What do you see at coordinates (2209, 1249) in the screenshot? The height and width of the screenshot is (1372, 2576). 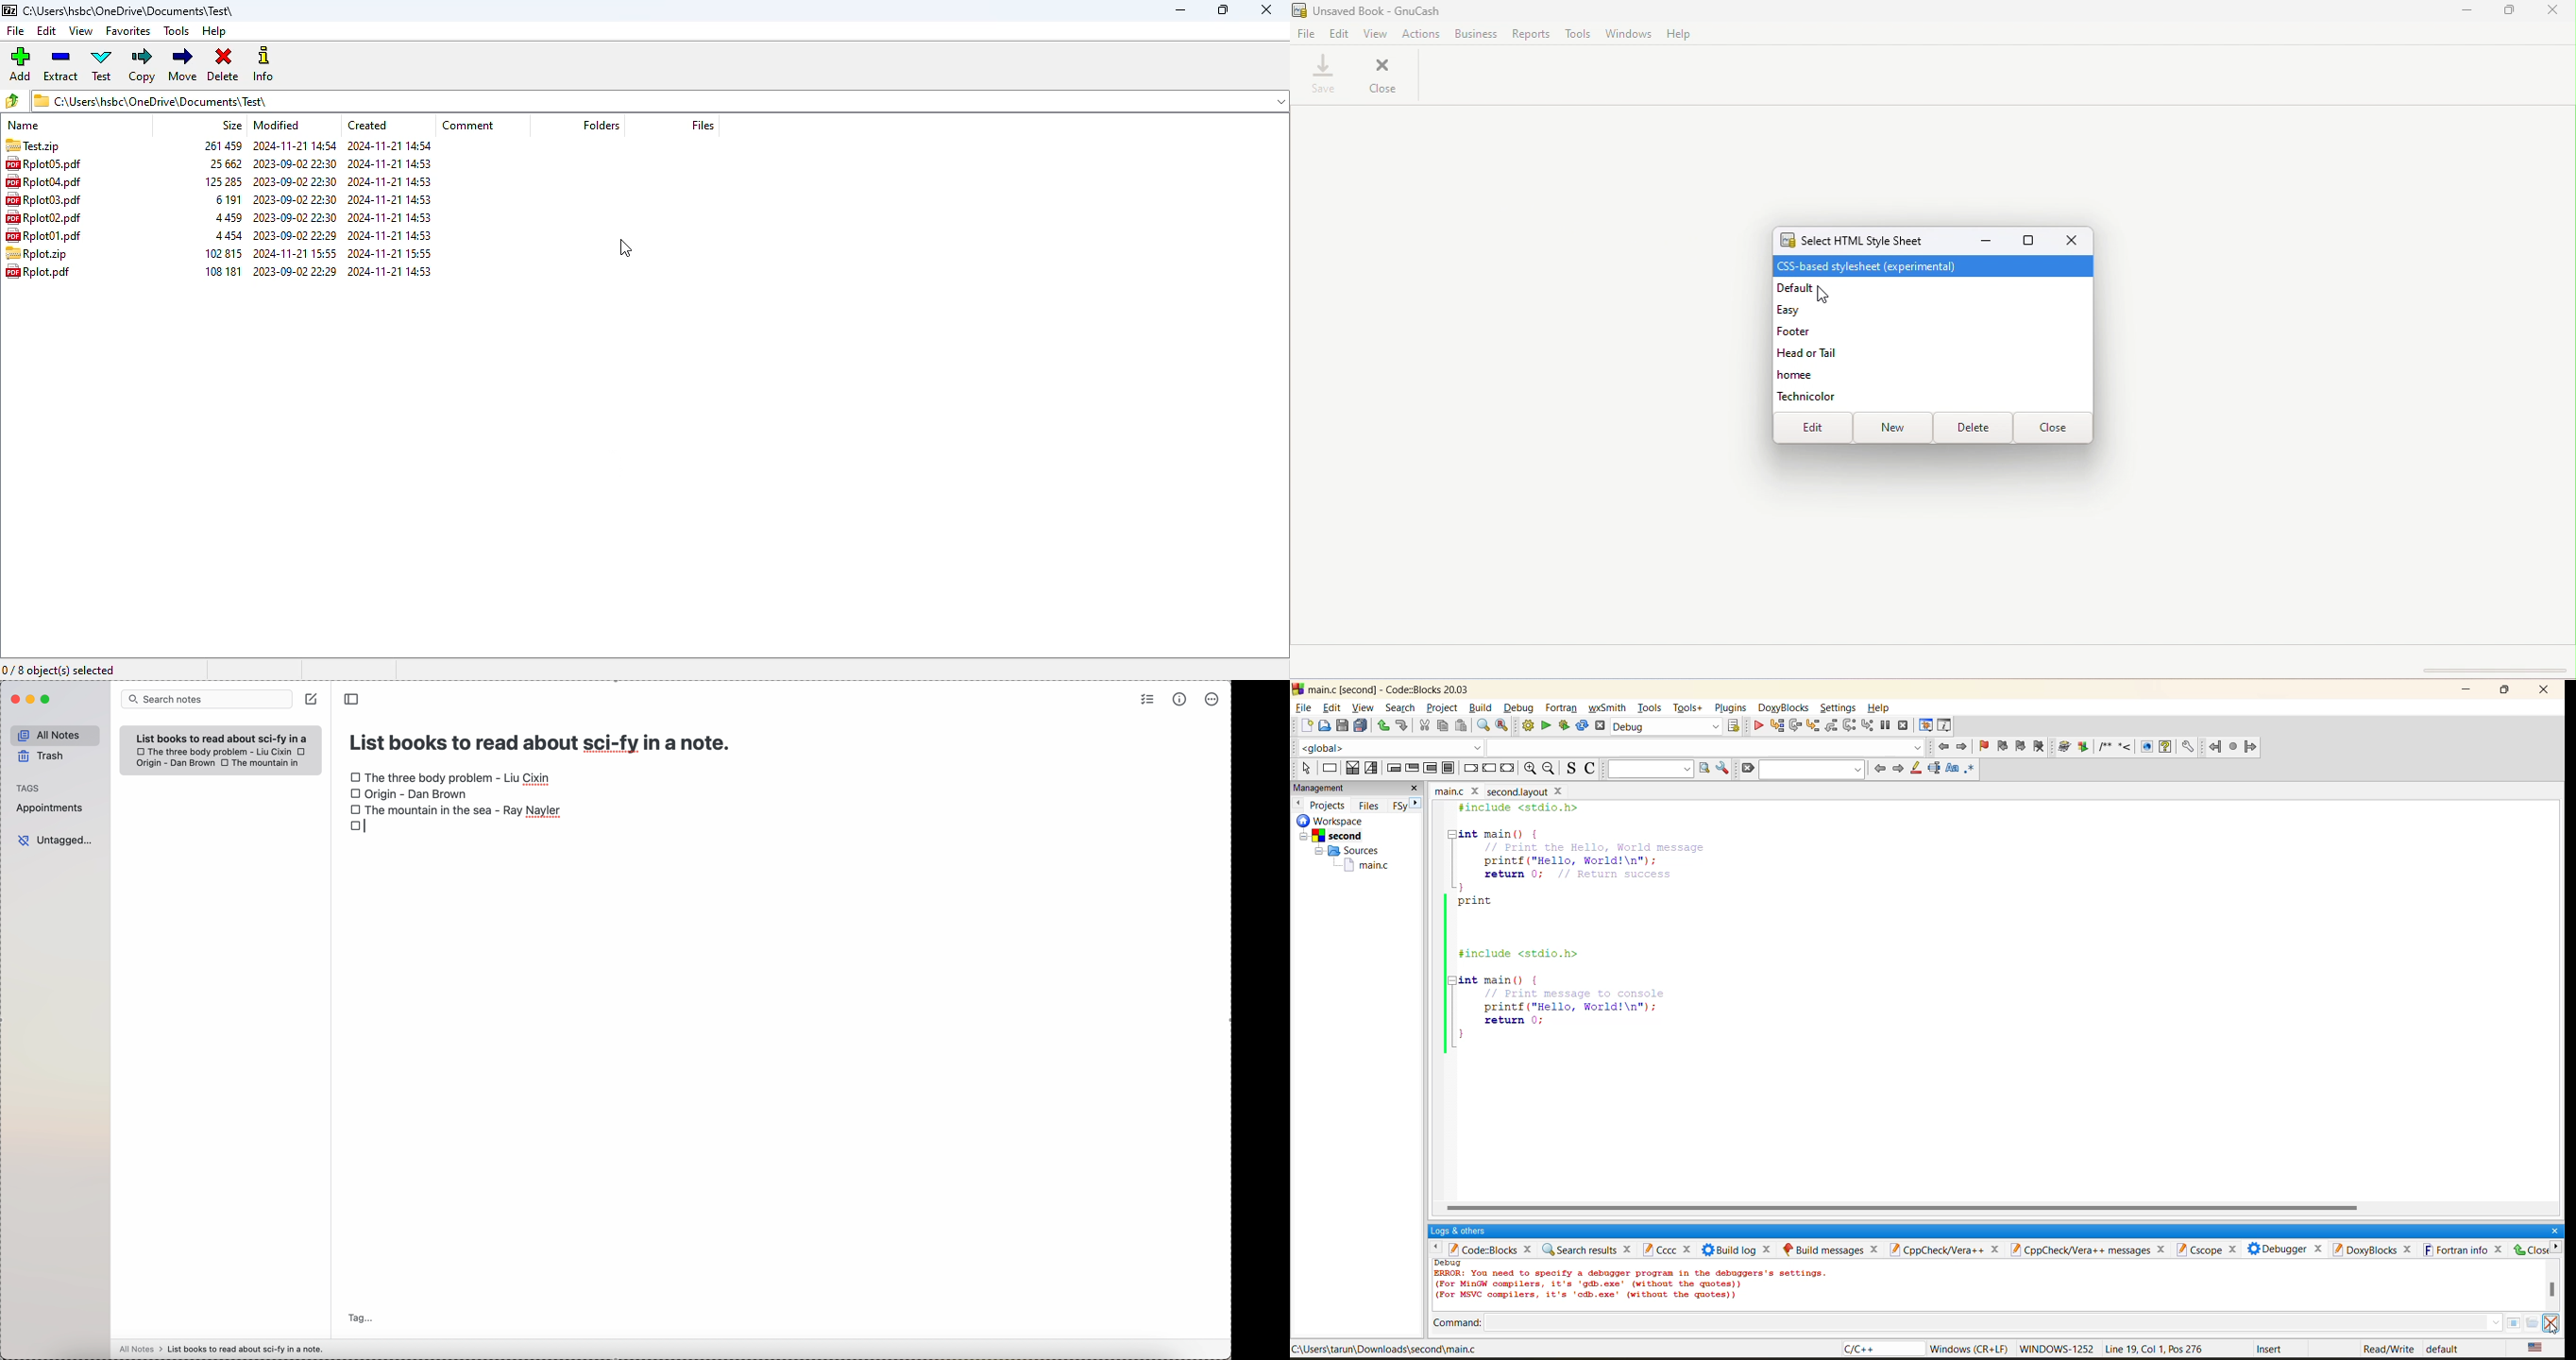 I see `cscope` at bounding box center [2209, 1249].